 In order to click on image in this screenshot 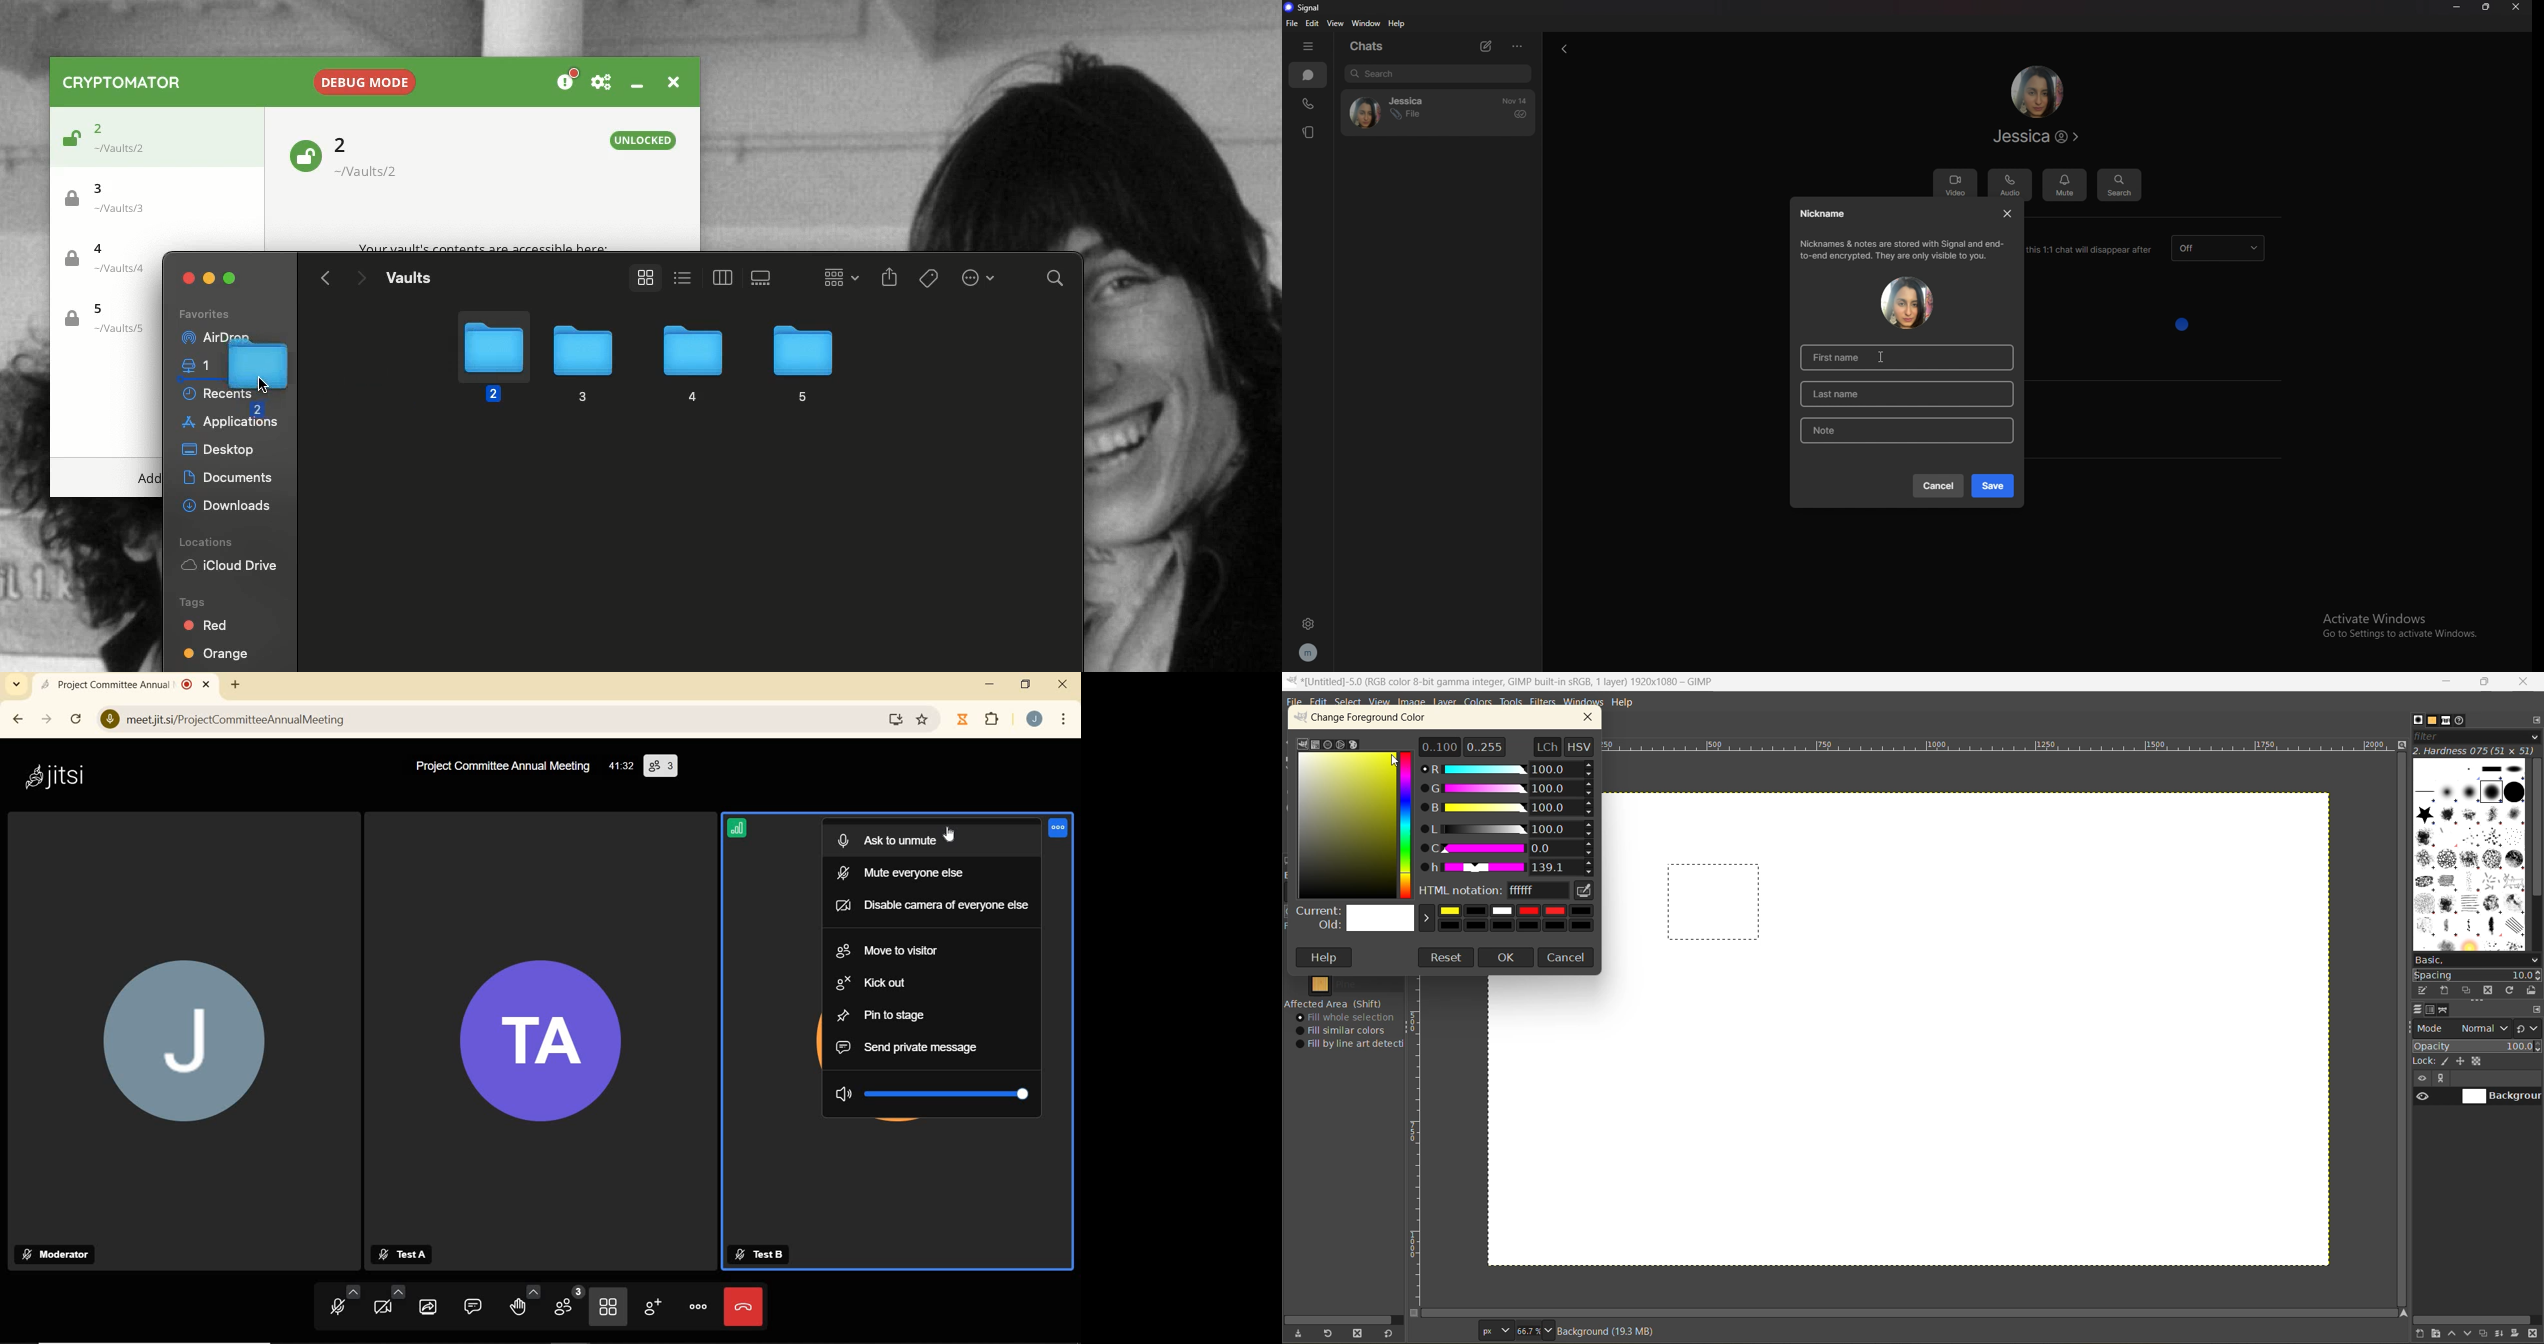, I will do `click(1412, 703)`.